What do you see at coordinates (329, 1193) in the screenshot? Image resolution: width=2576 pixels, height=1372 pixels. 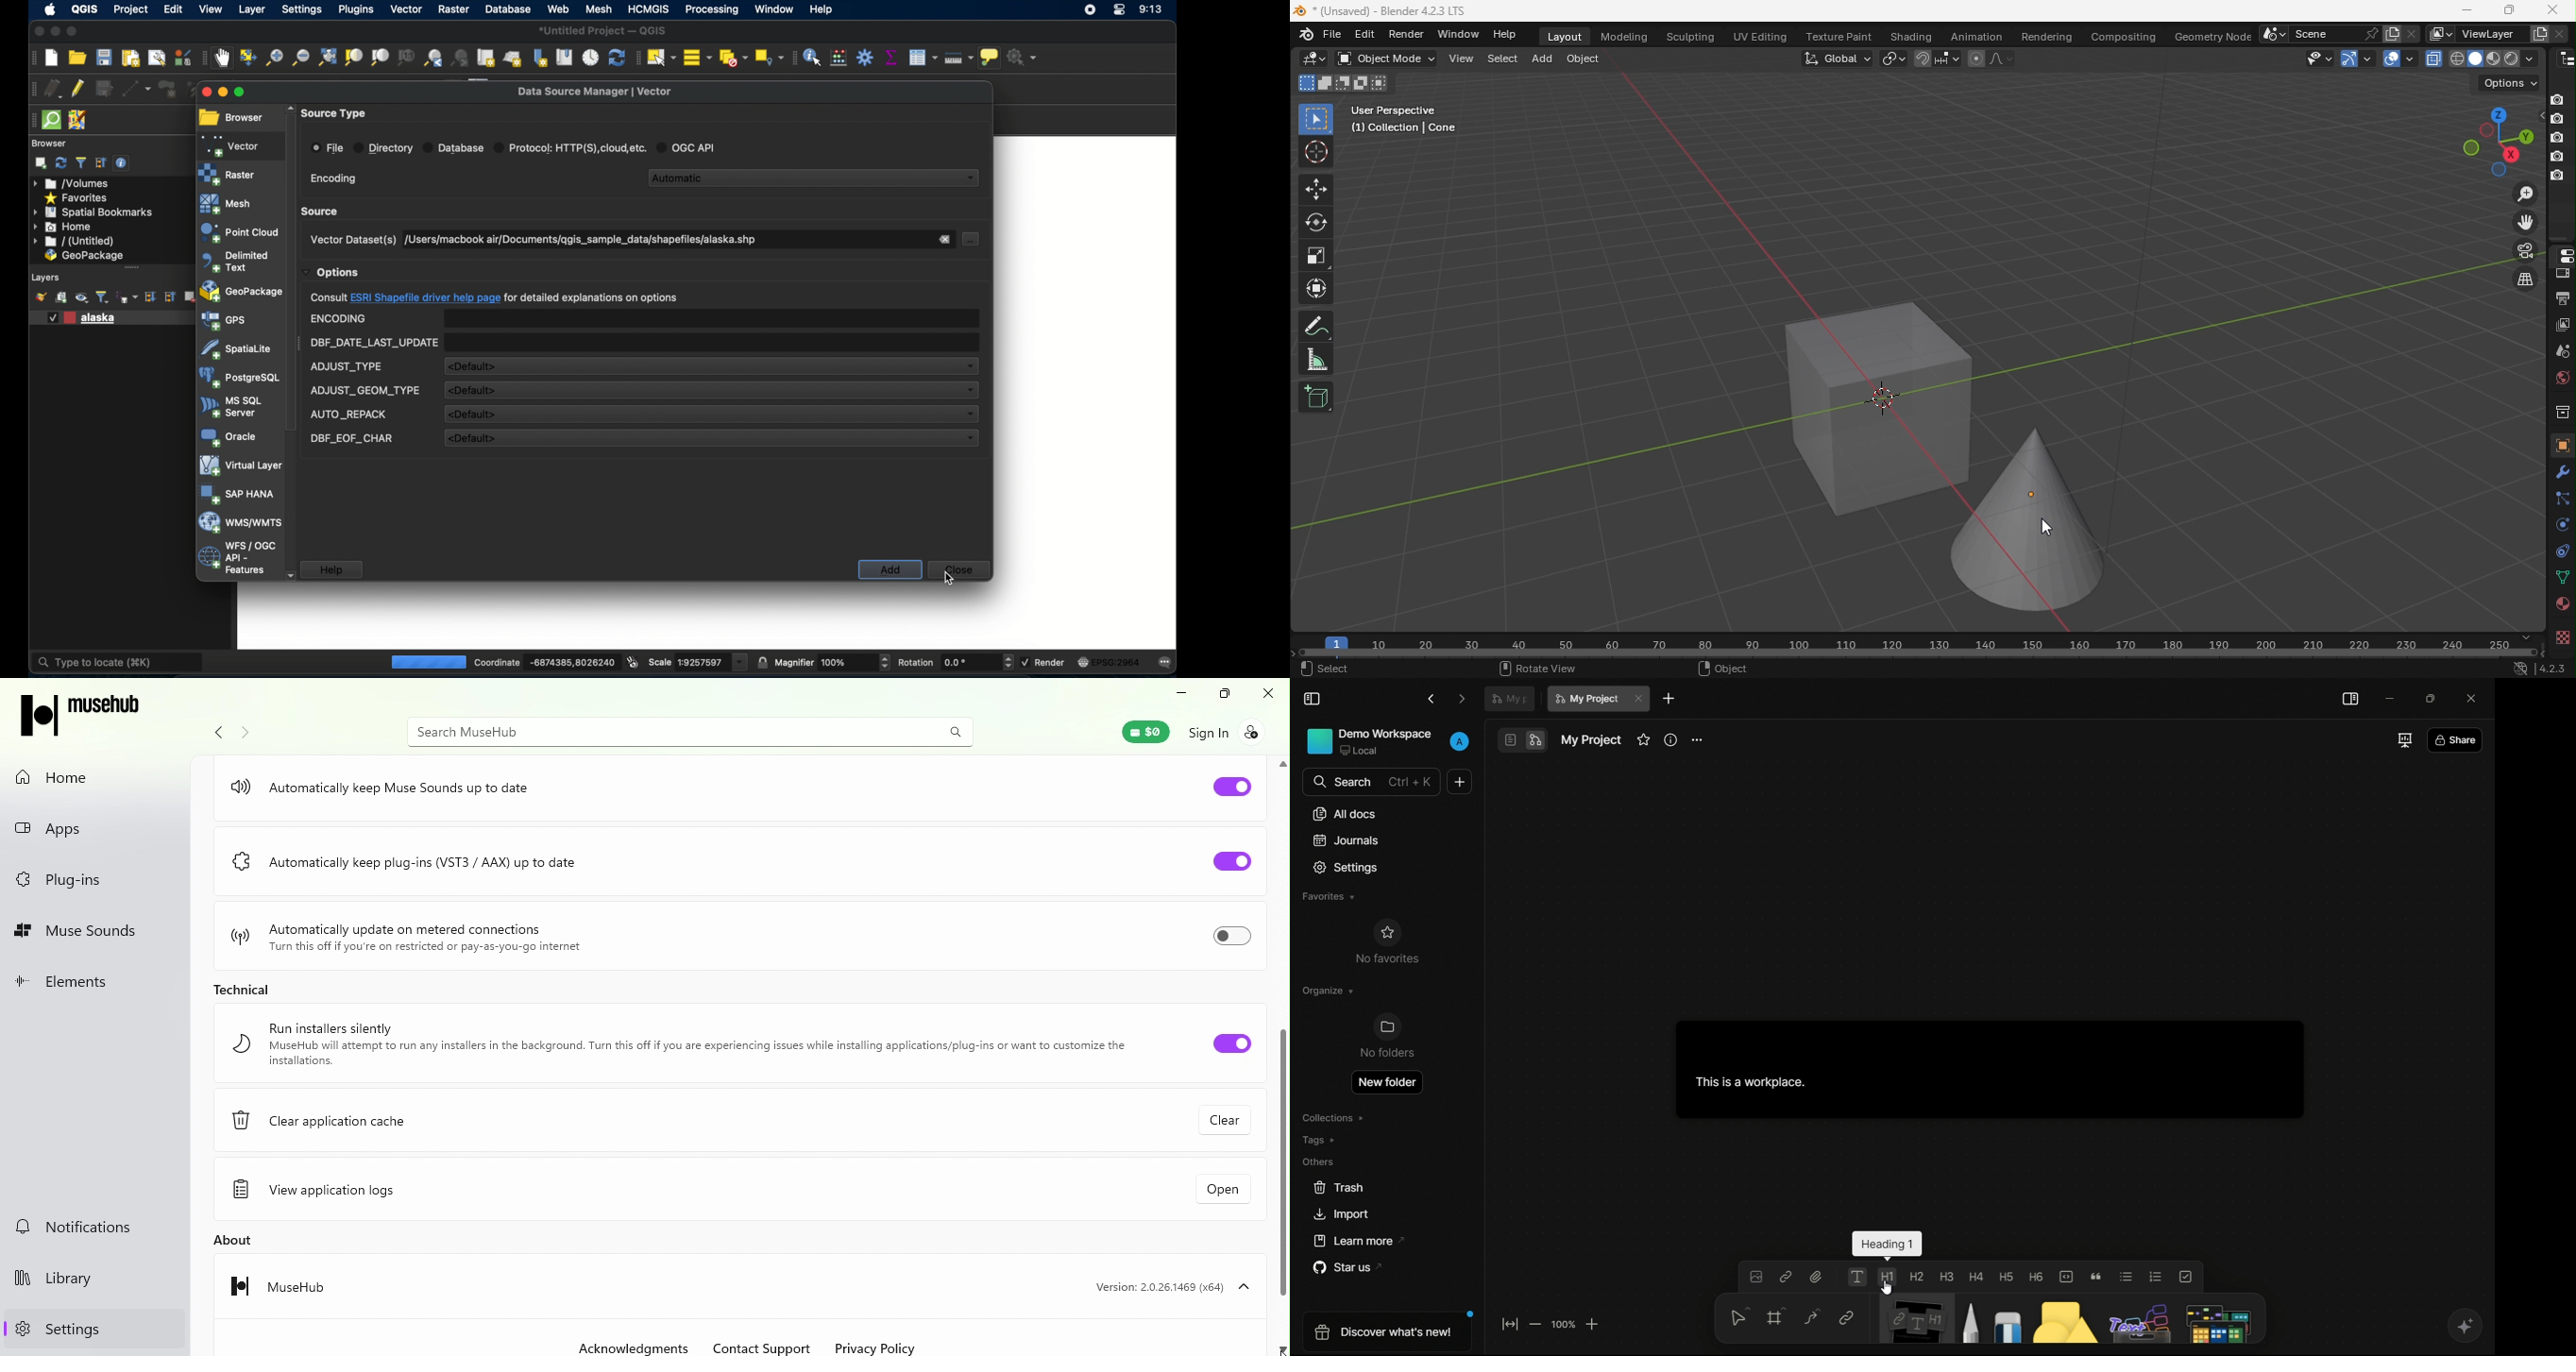 I see `View application logs` at bounding box center [329, 1193].